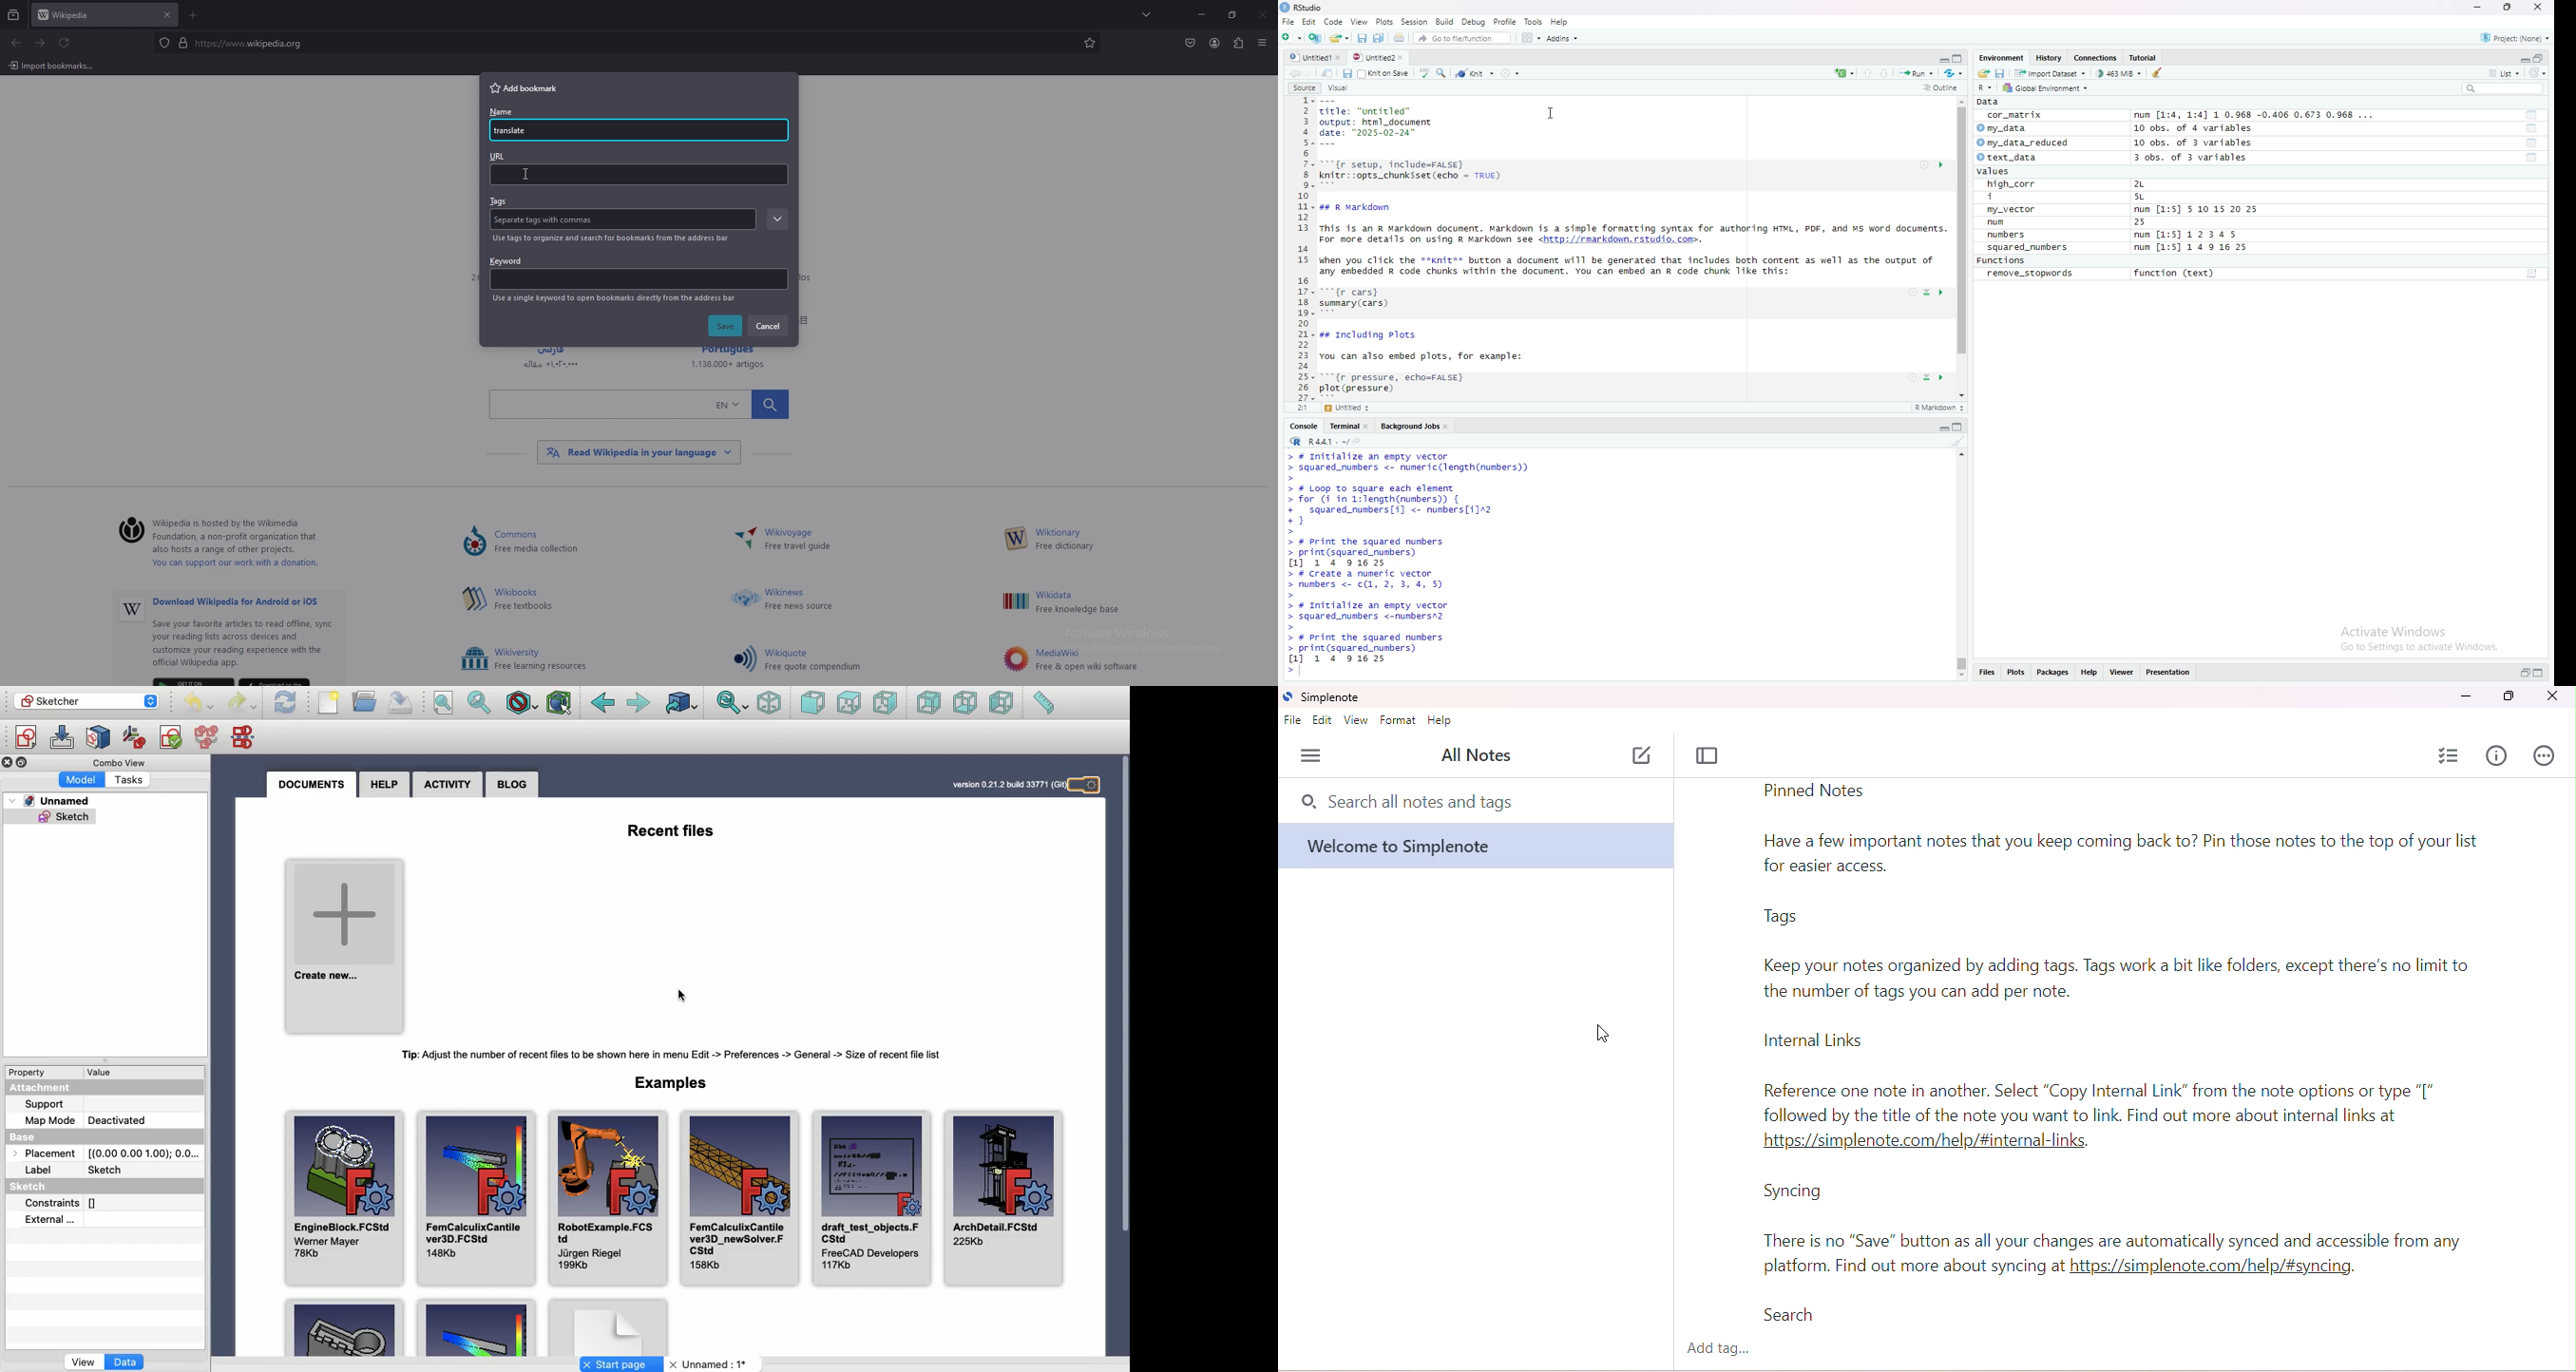 Image resolution: width=2576 pixels, height=1372 pixels. I want to click on Fit all, so click(447, 702).